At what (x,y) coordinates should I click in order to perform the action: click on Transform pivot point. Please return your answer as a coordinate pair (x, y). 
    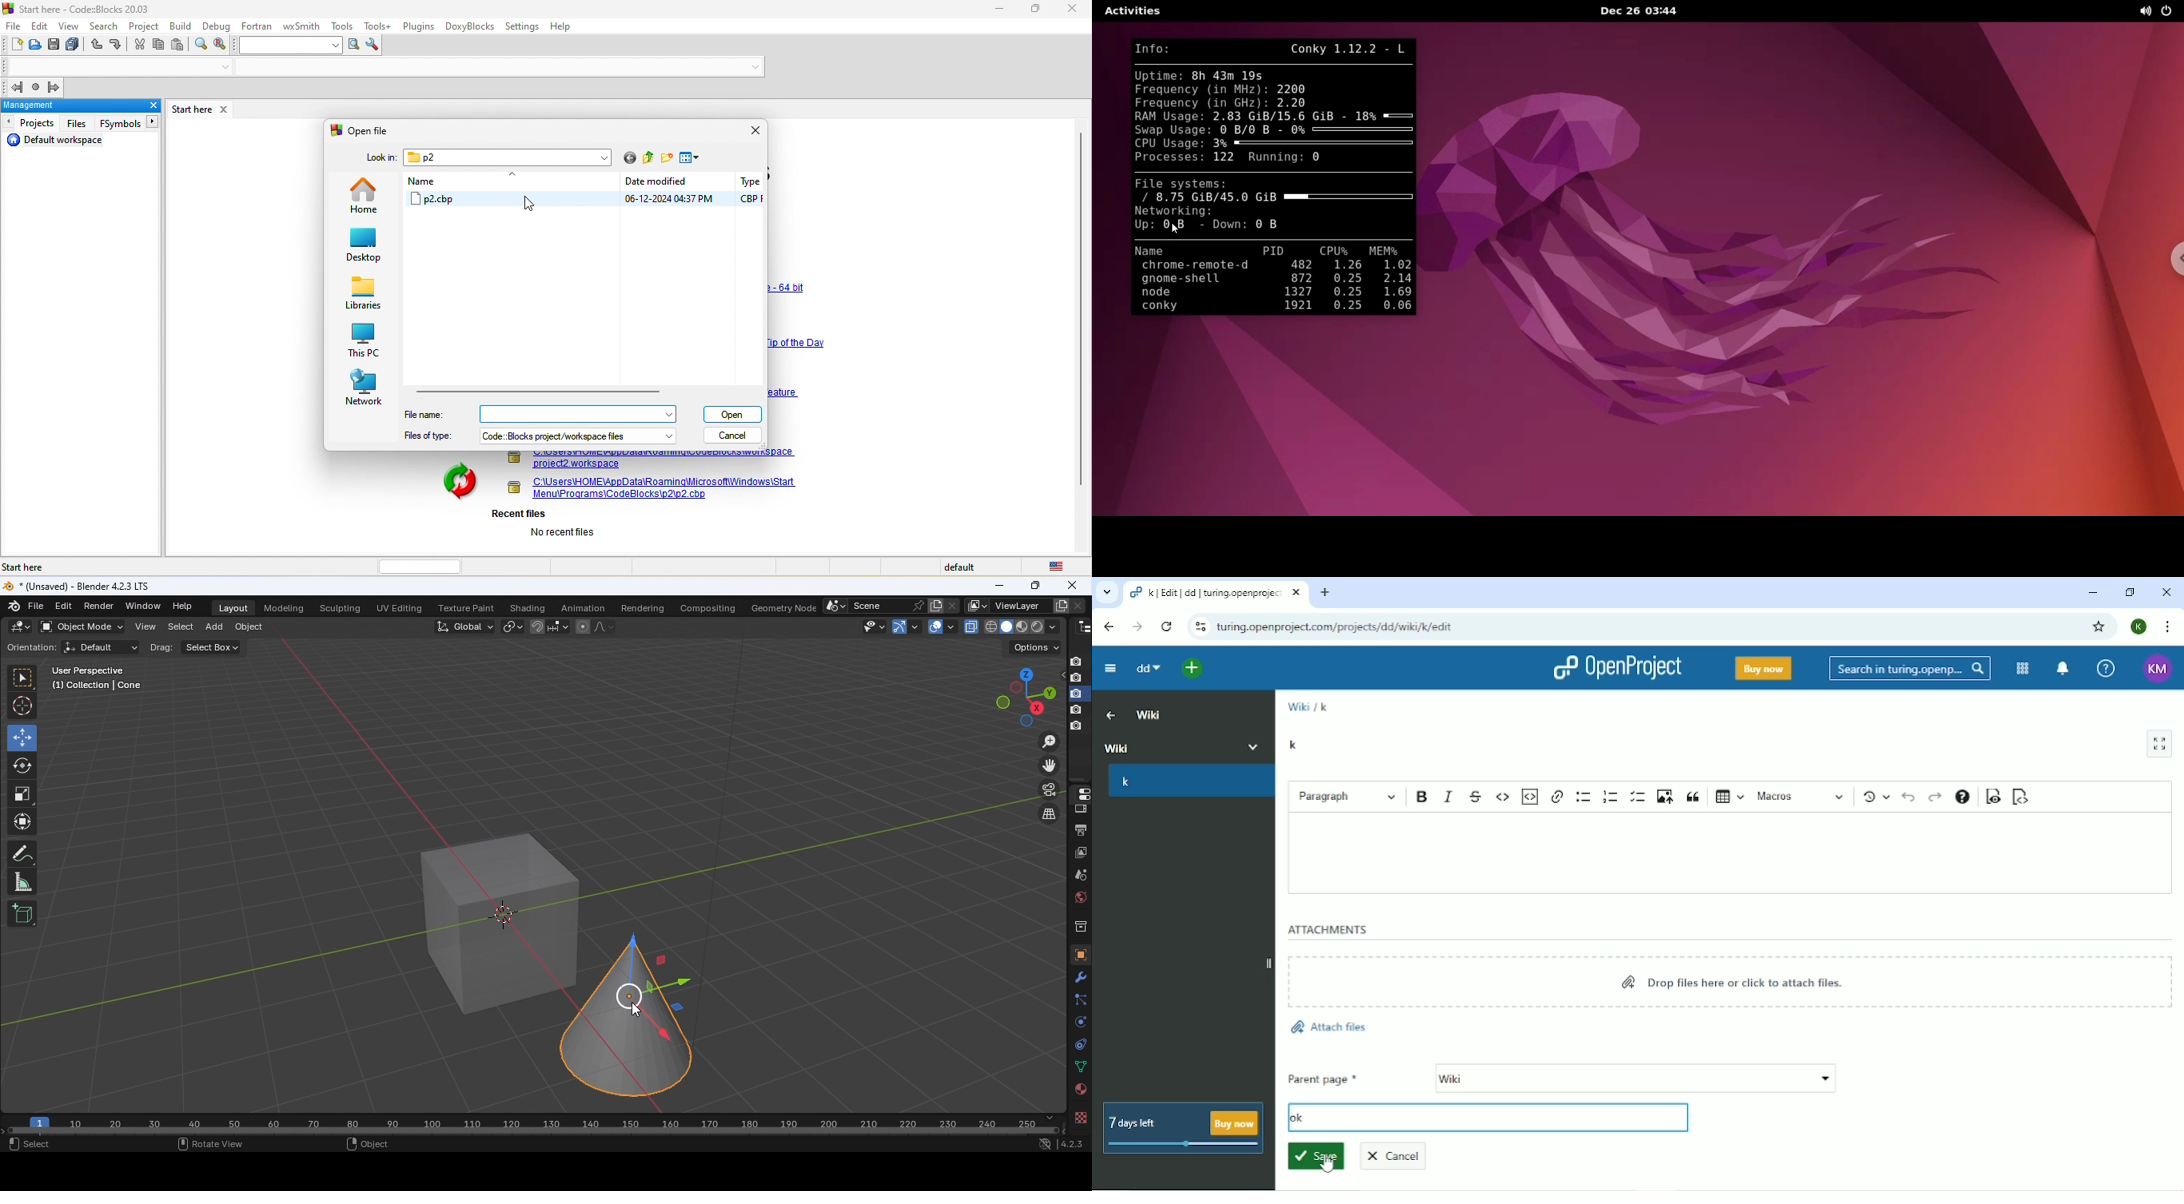
    Looking at the image, I should click on (510, 626).